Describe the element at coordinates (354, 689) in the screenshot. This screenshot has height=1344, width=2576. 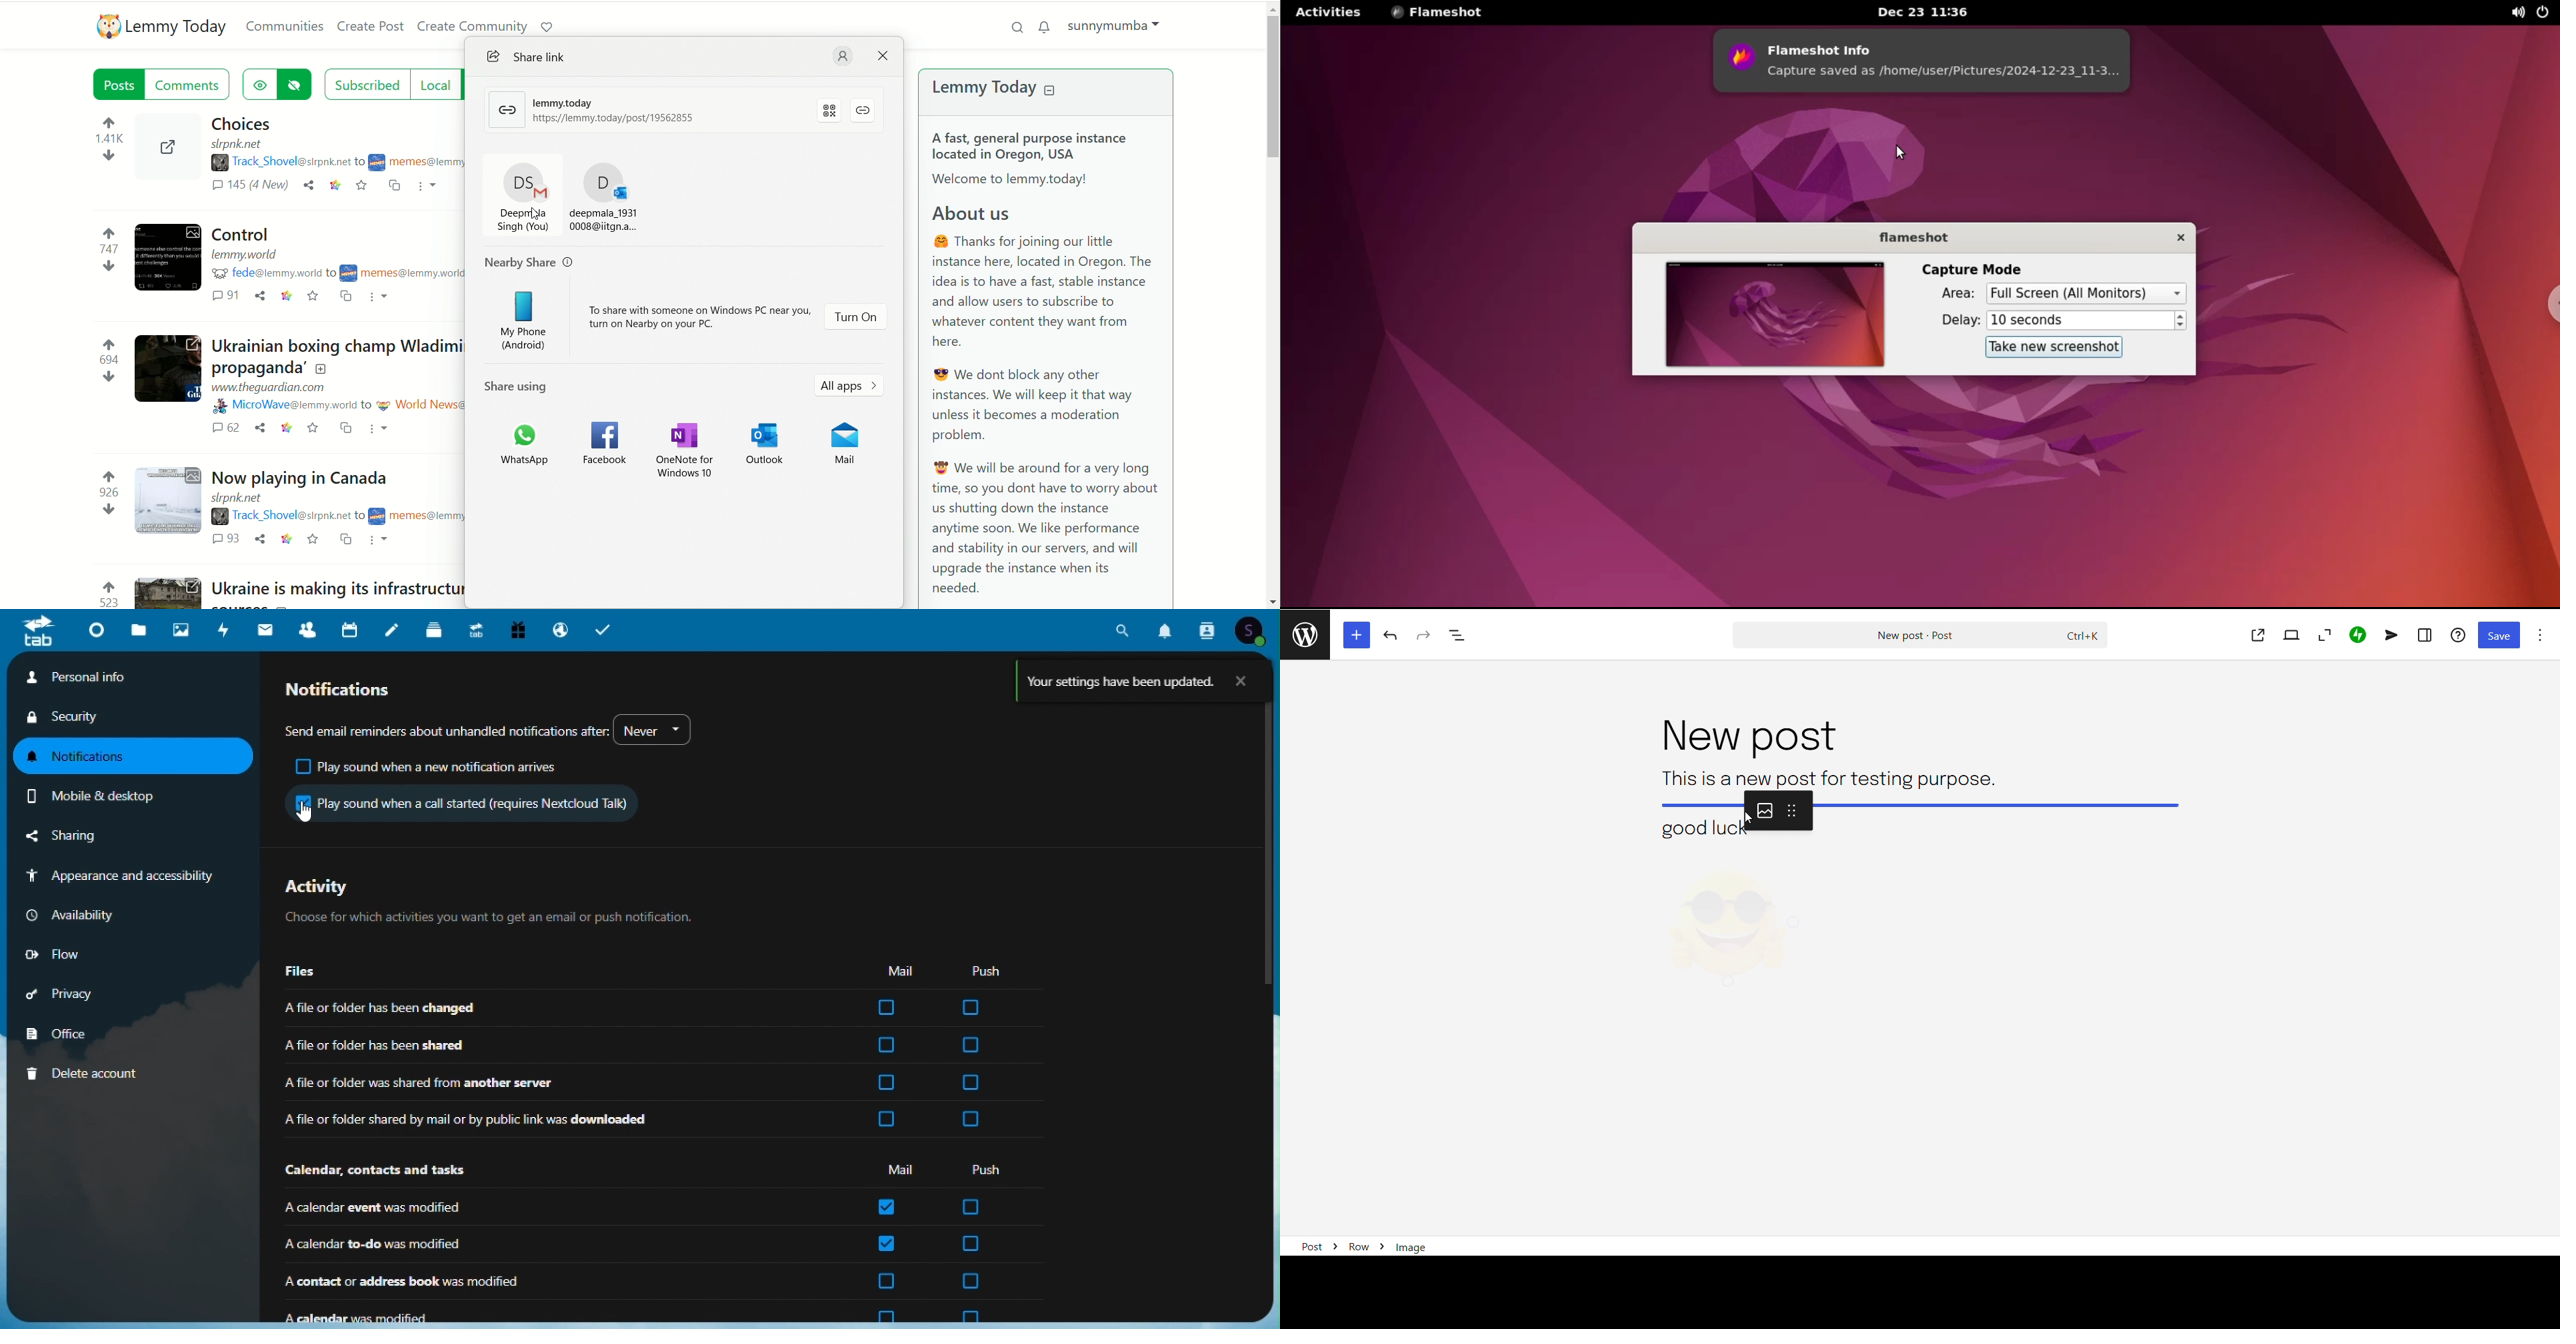
I see `Notifications` at that location.